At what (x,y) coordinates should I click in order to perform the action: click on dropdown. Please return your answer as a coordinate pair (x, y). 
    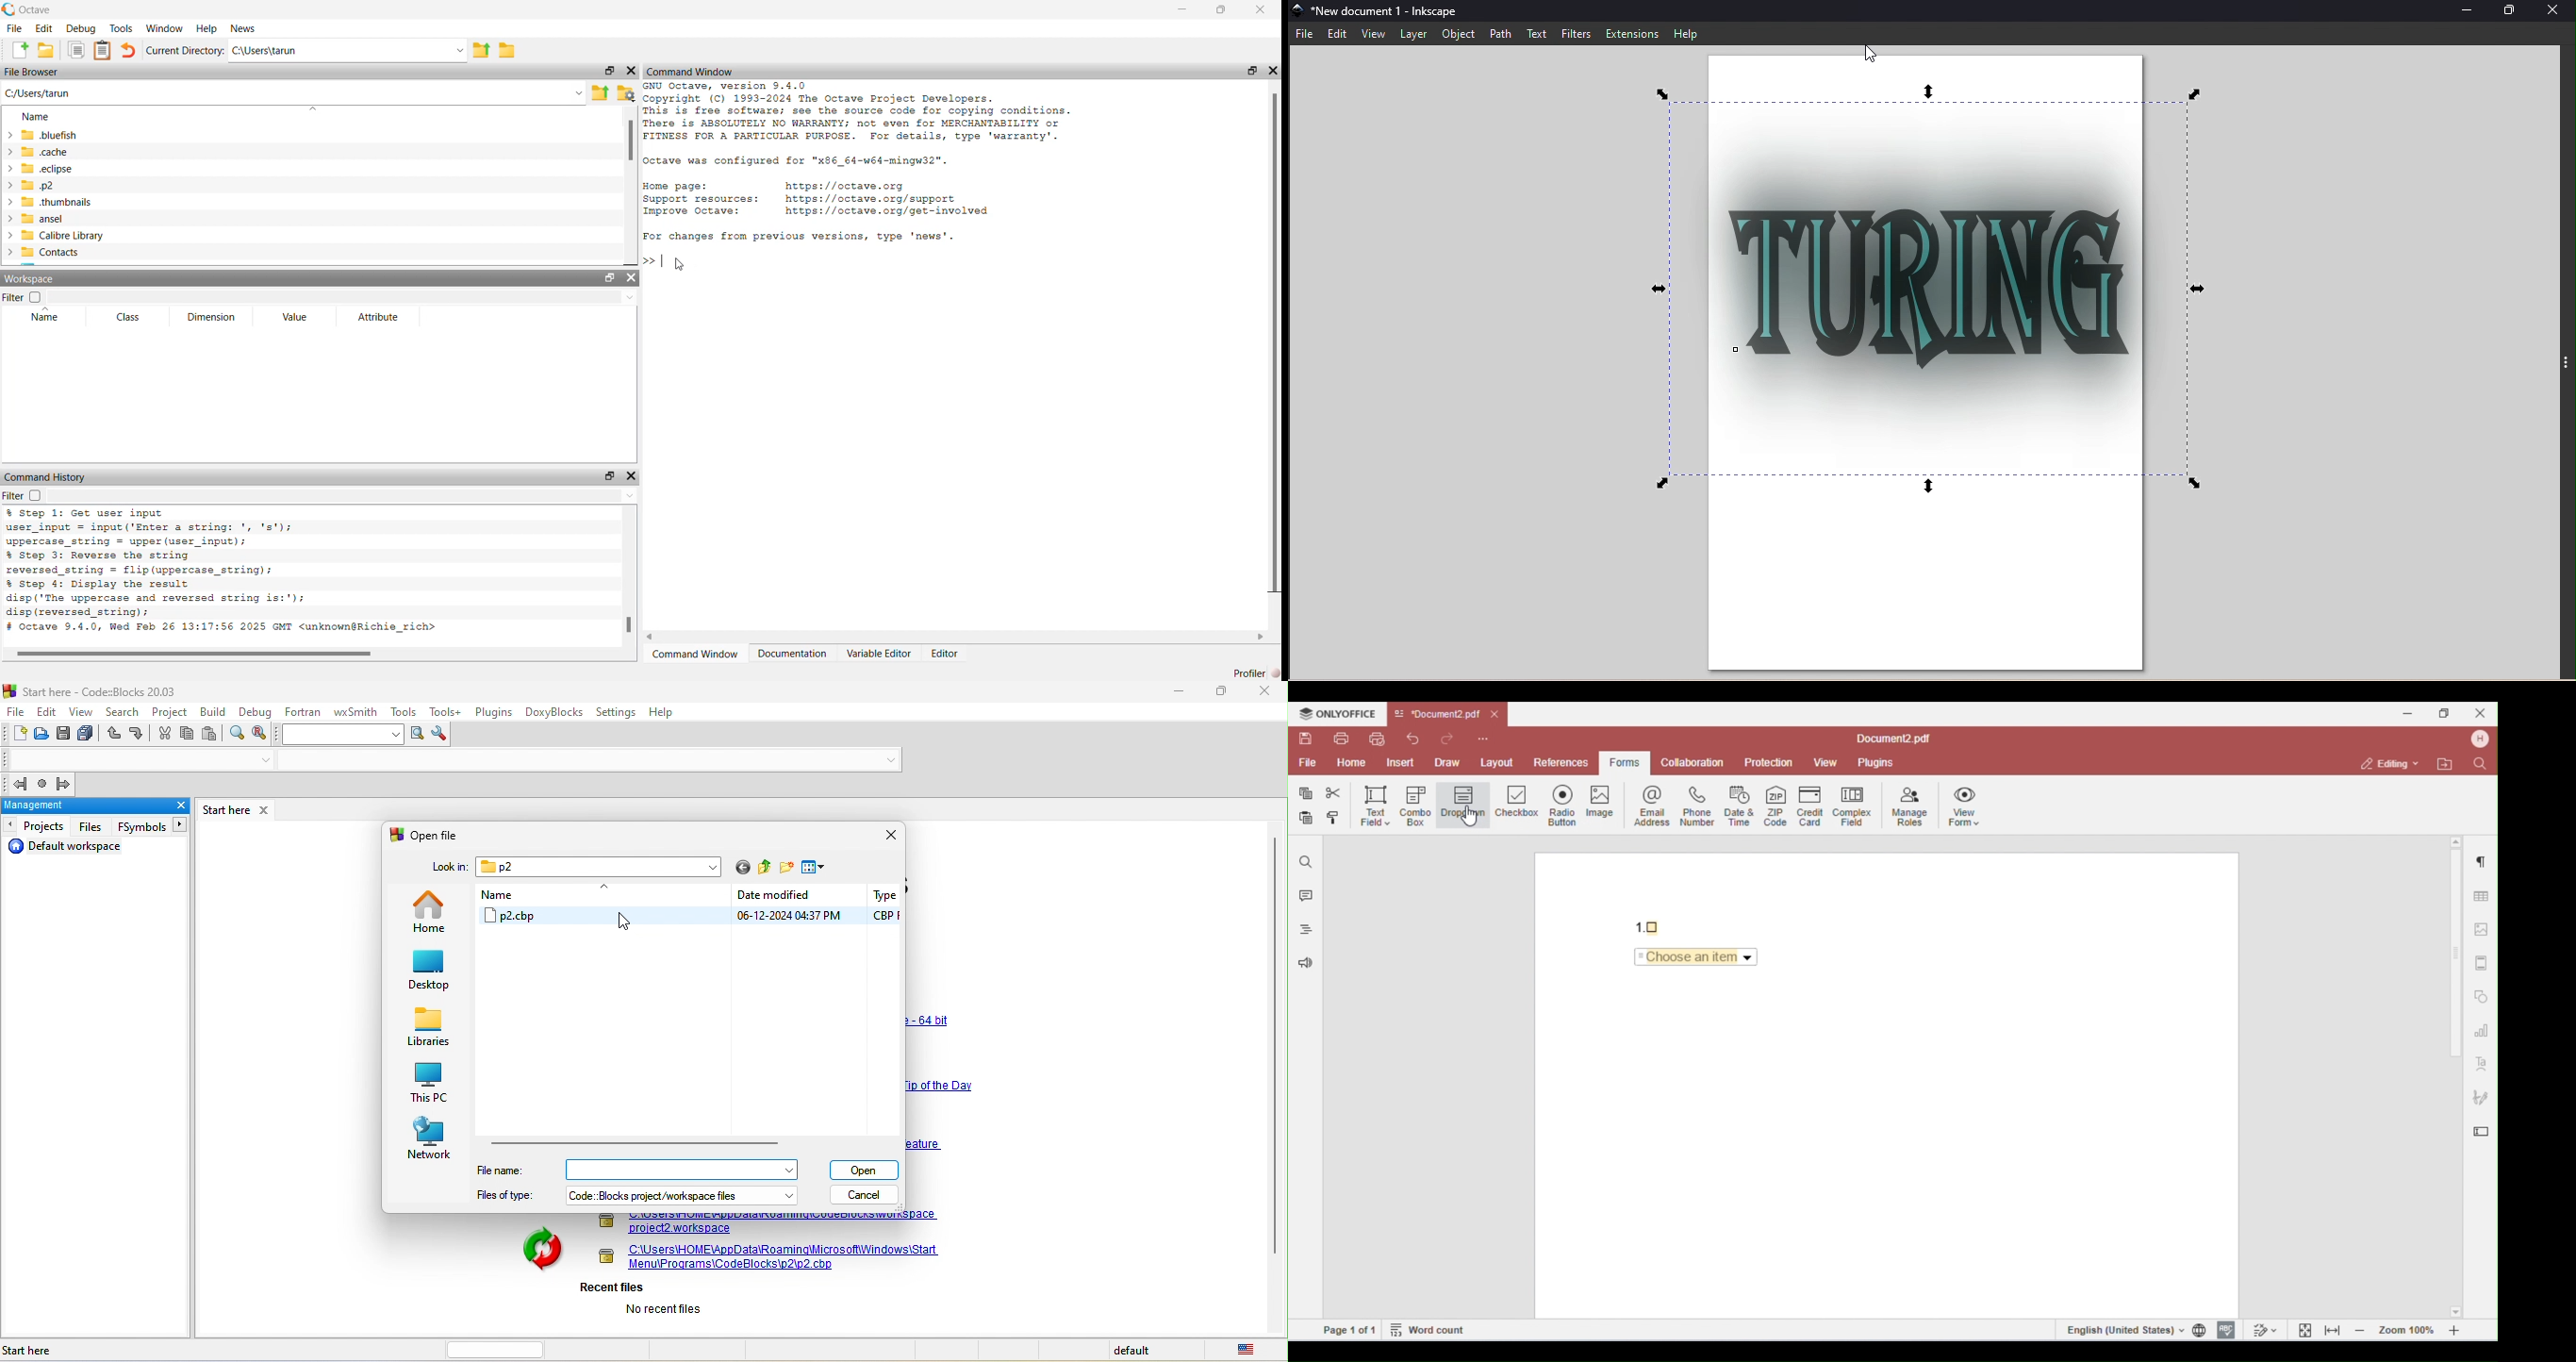
    Looking at the image, I should click on (789, 1171).